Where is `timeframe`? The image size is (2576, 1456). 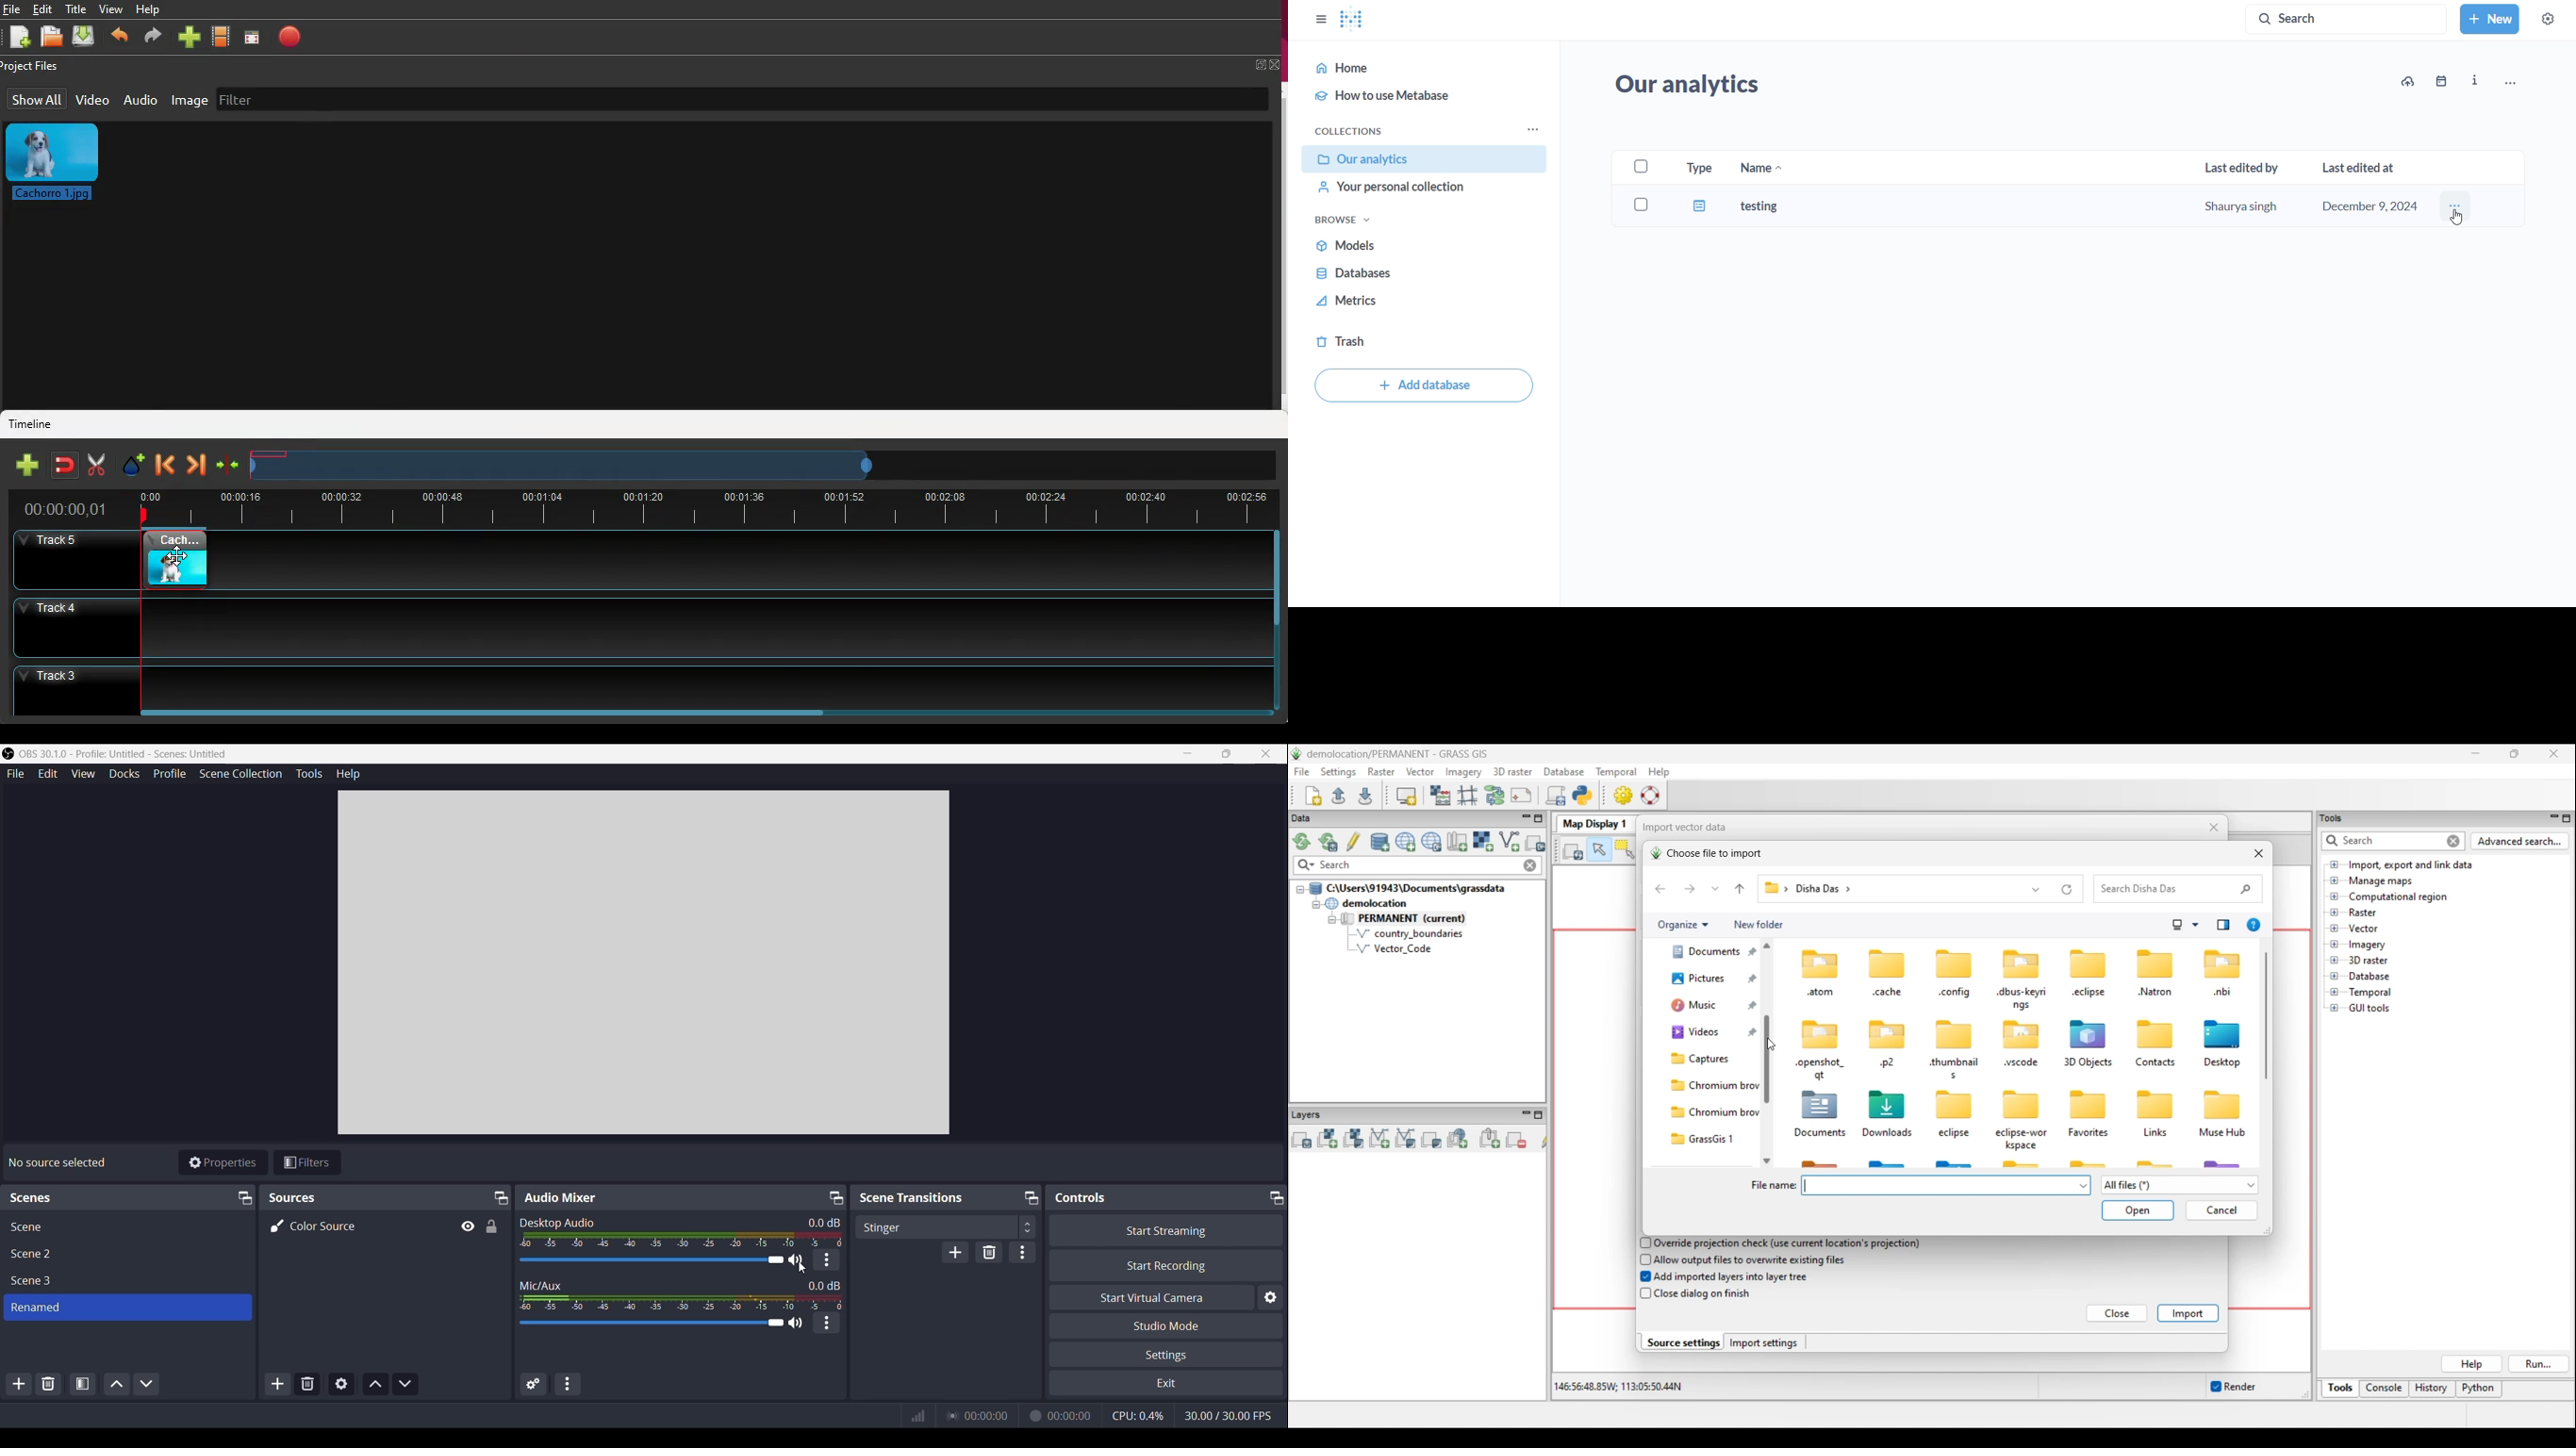 timeframe is located at coordinates (575, 467).